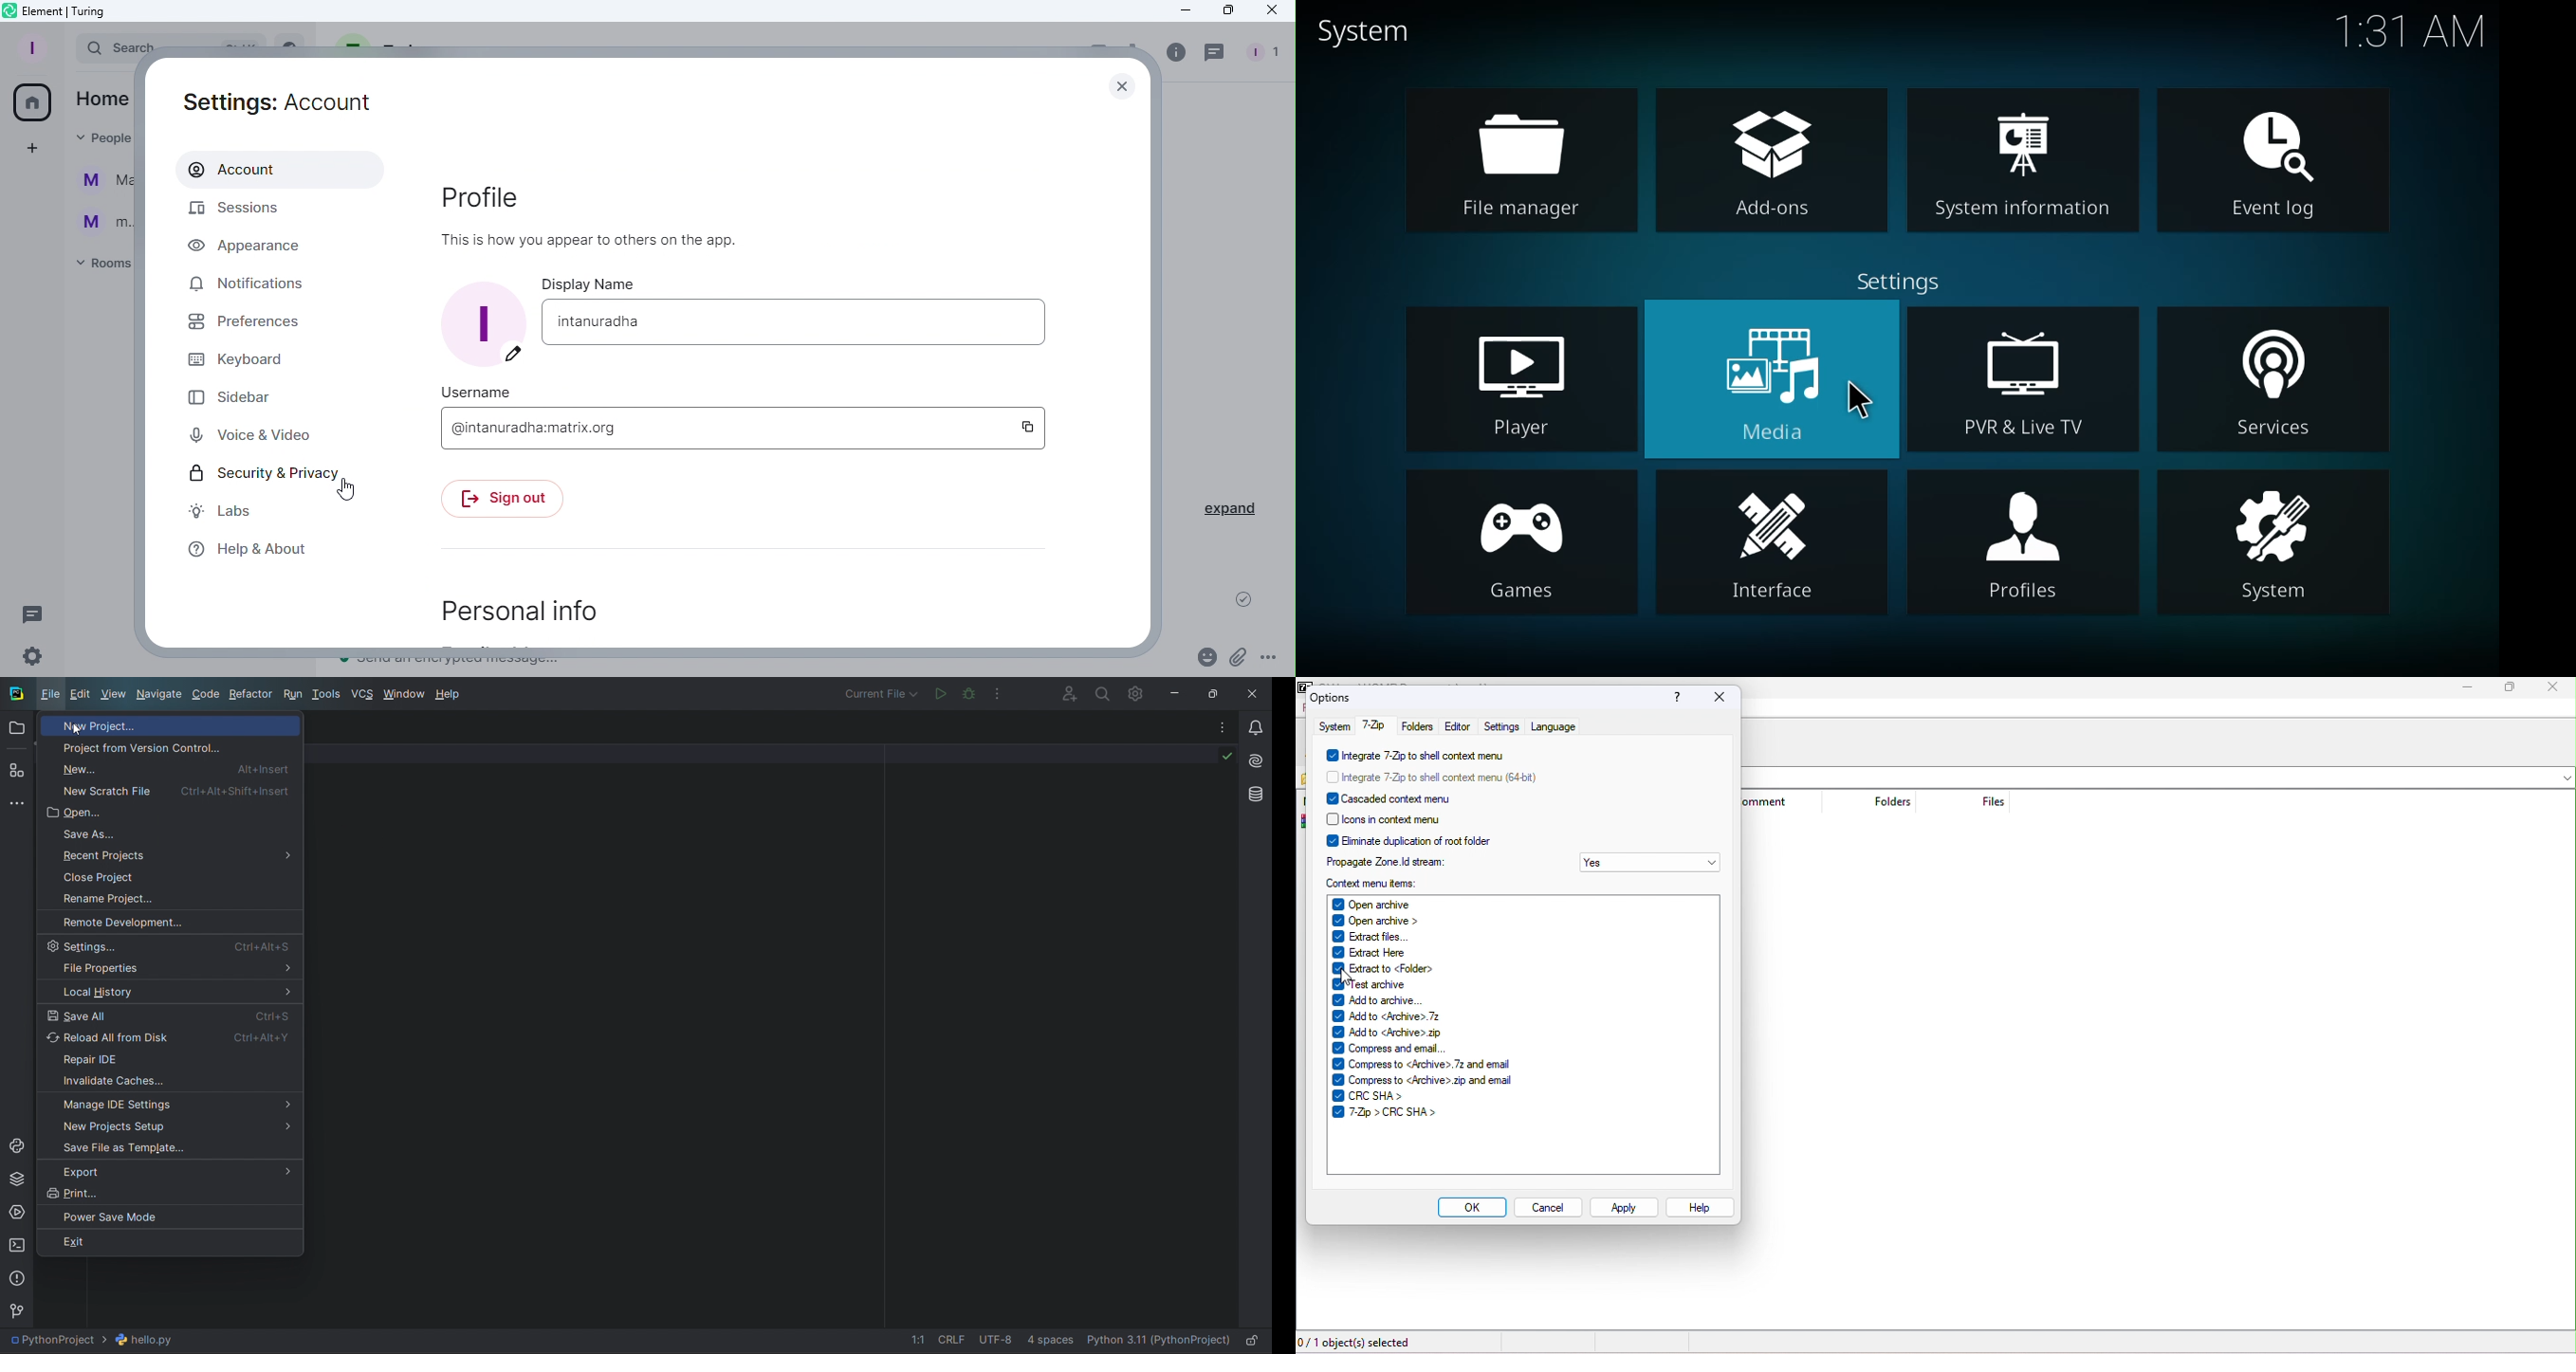 This screenshot has width=2576, height=1372. What do you see at coordinates (1778, 383) in the screenshot?
I see `media` at bounding box center [1778, 383].